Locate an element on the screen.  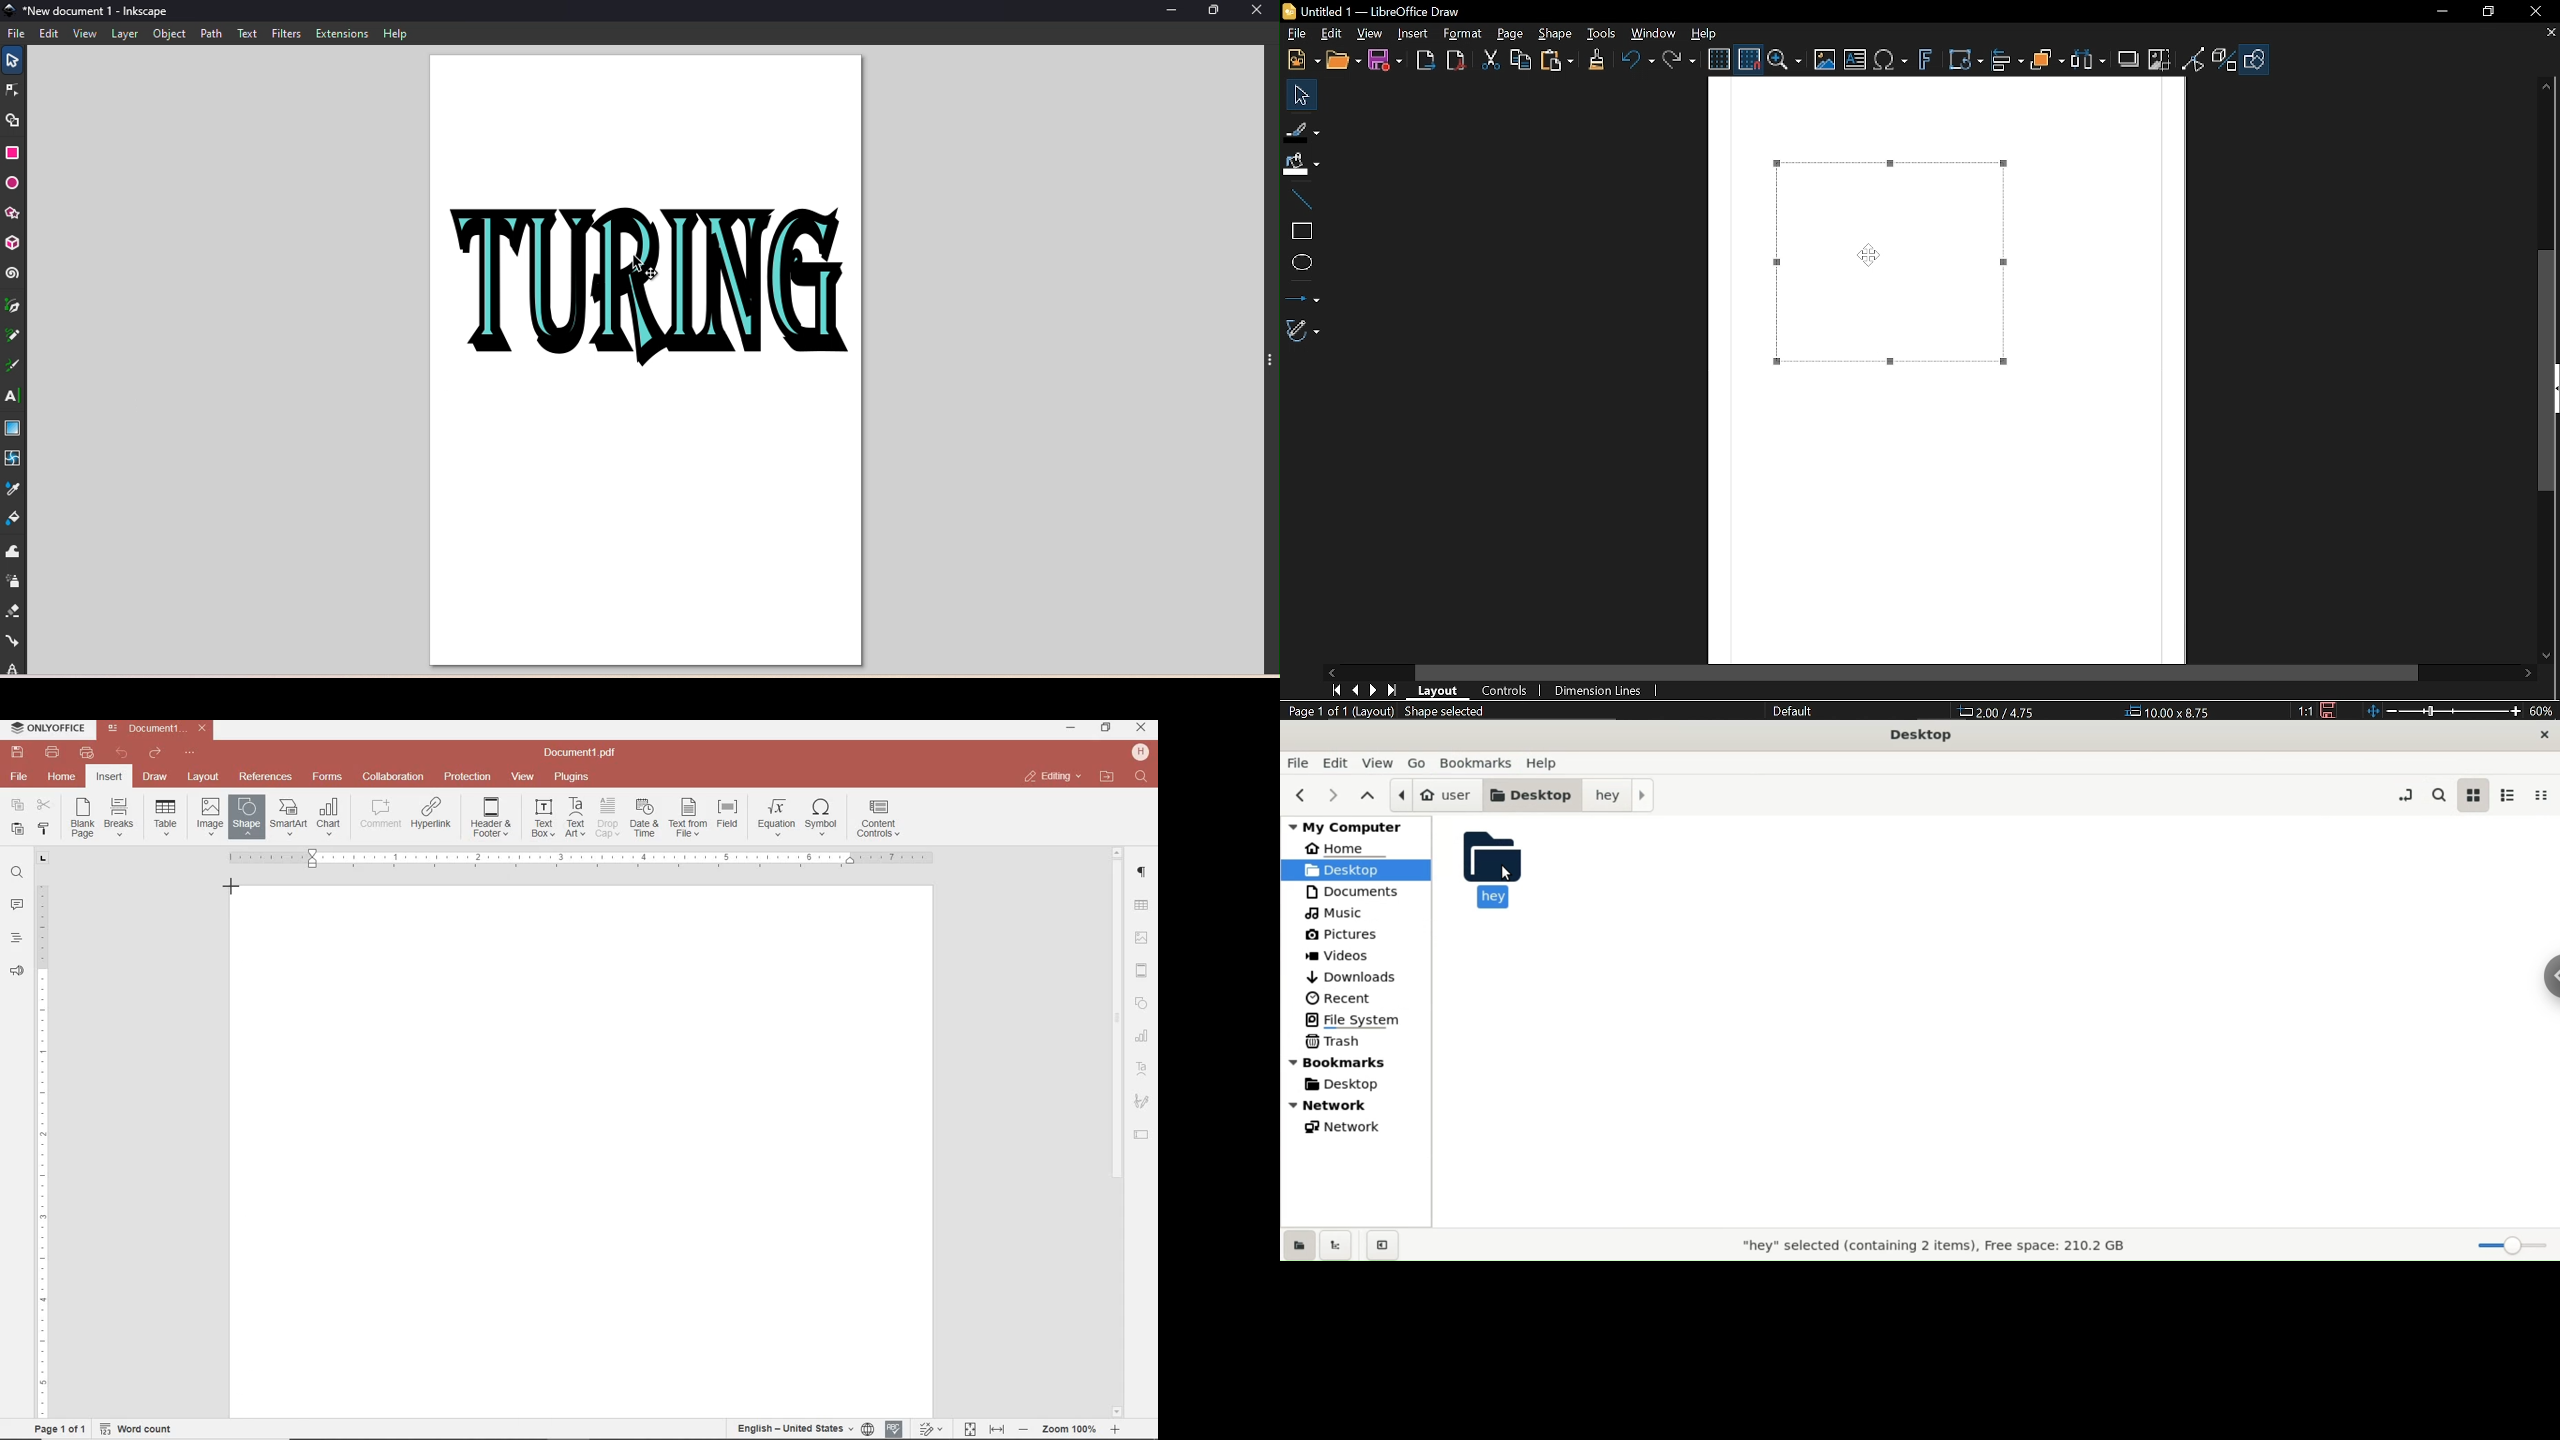
Next page is located at coordinates (1377, 689).